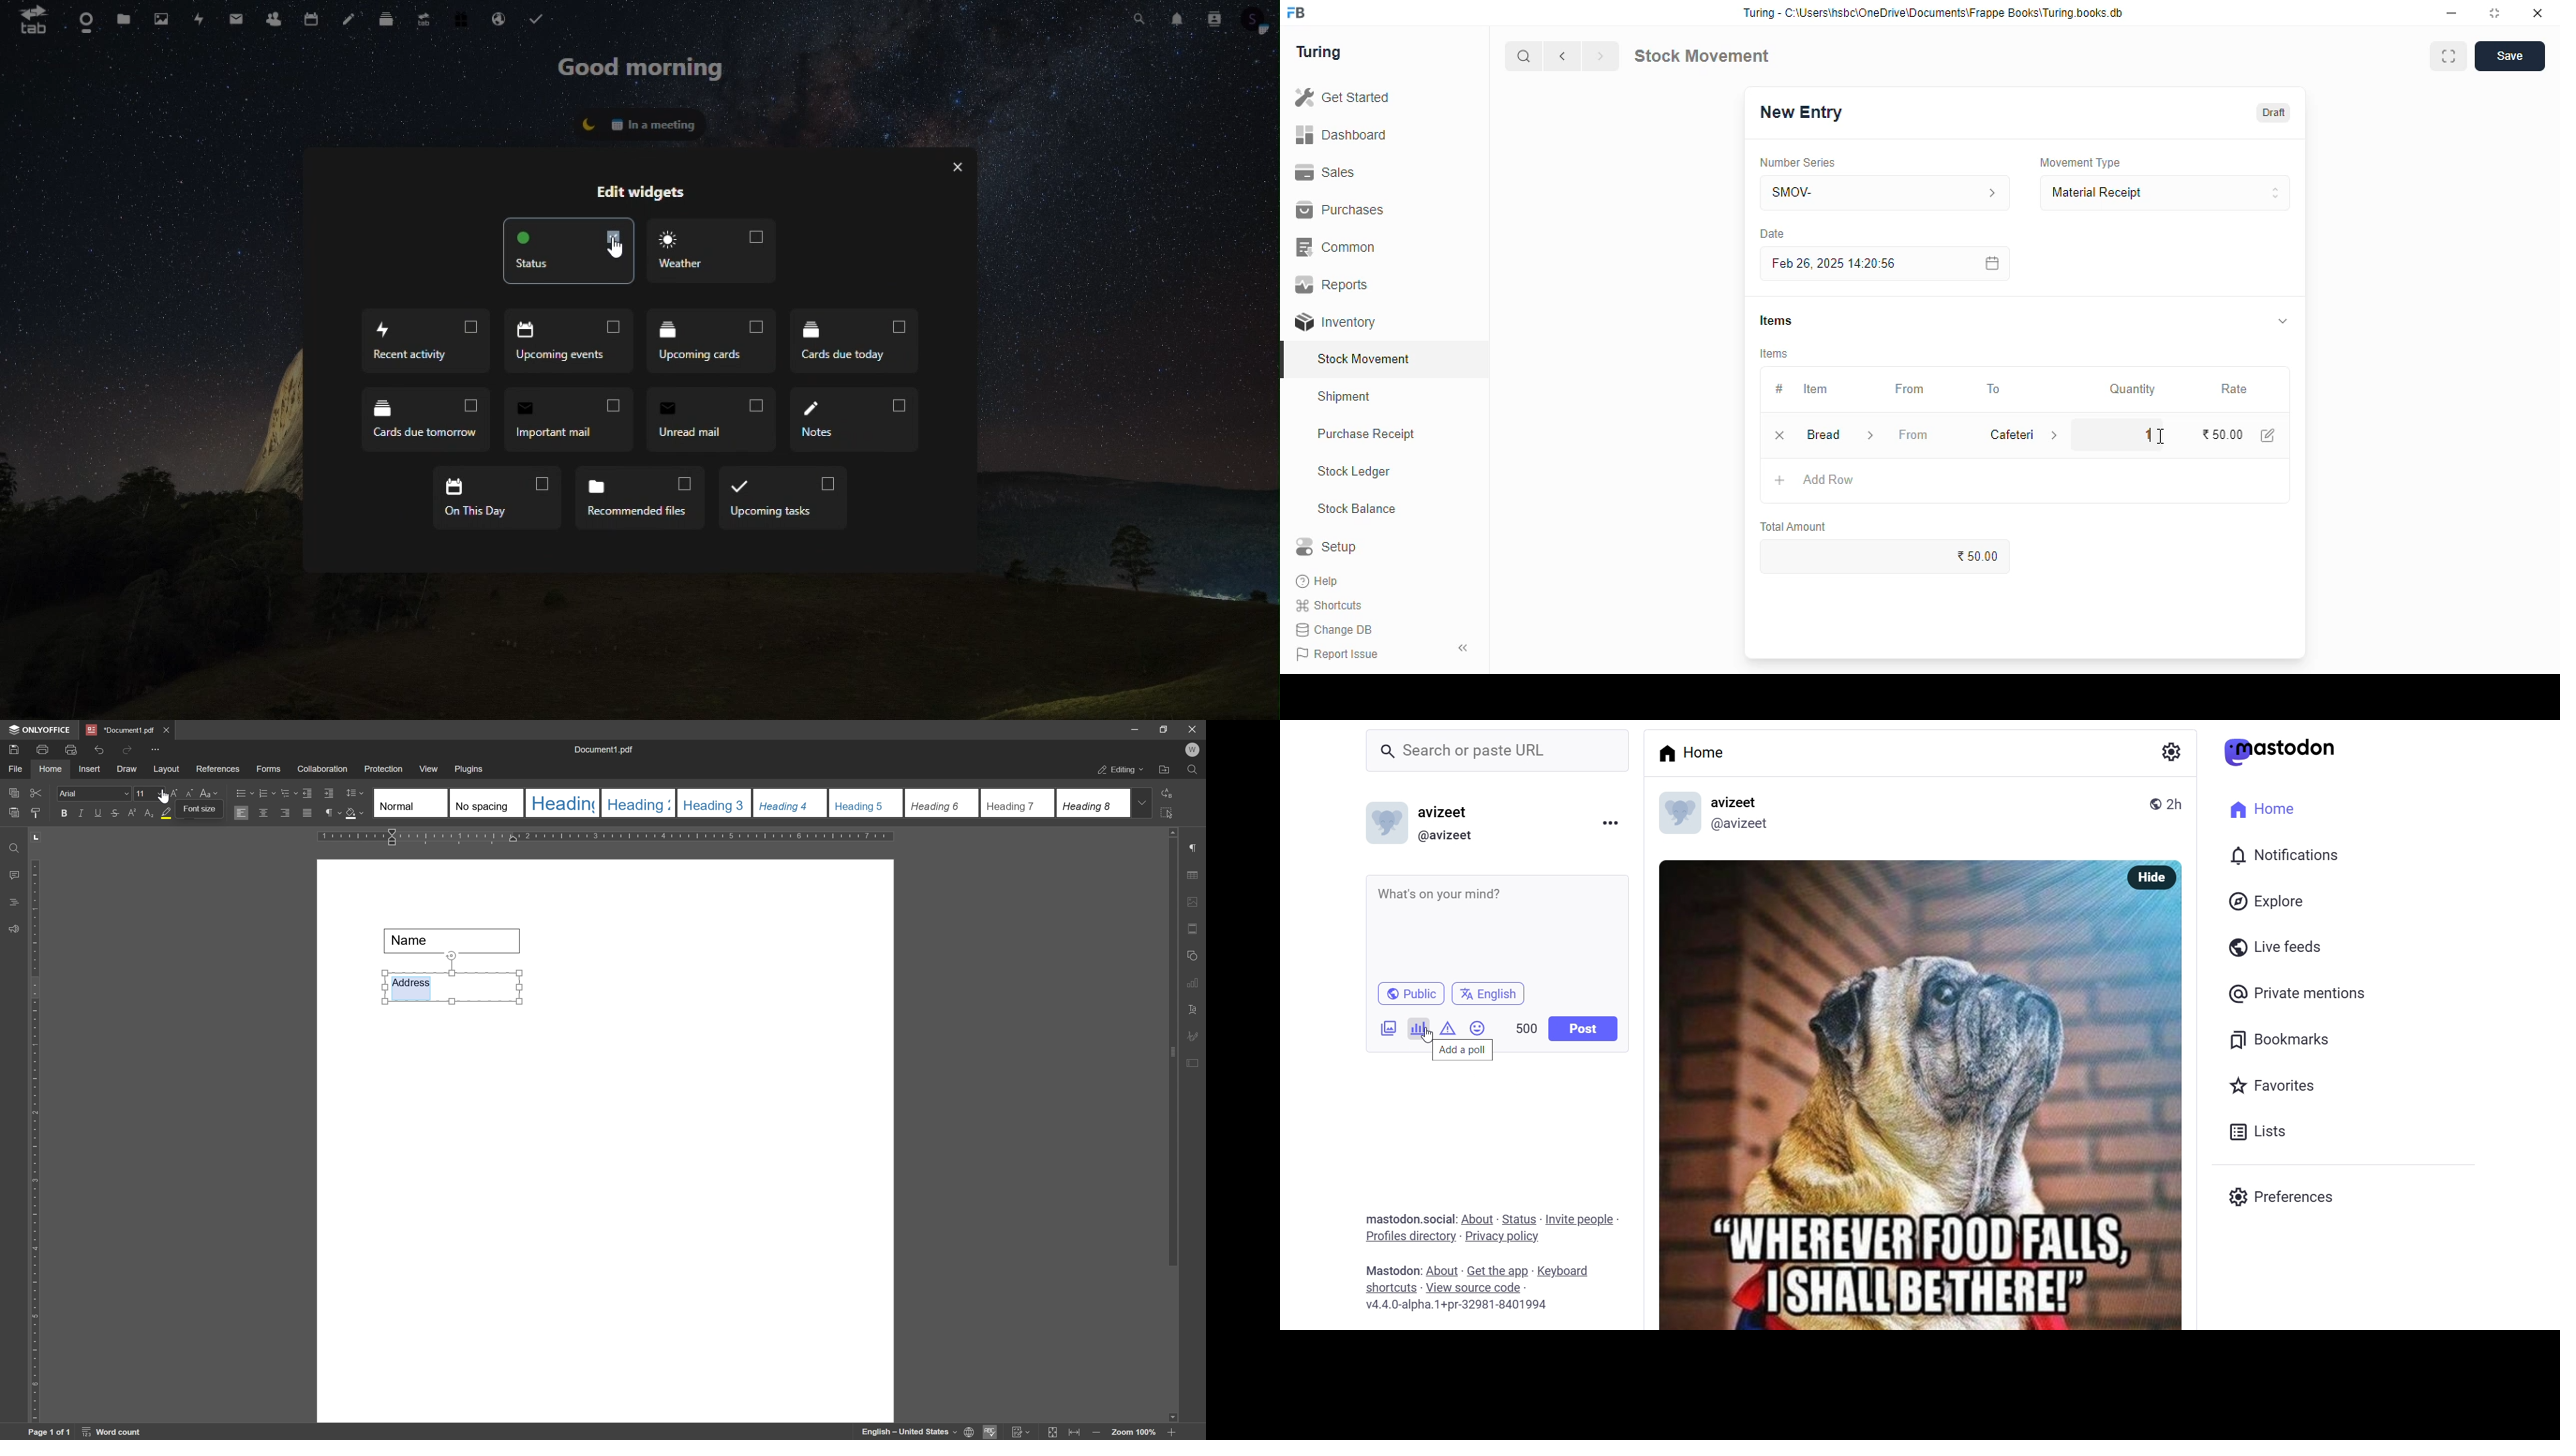  What do you see at coordinates (1355, 472) in the screenshot?
I see `stock ledger` at bounding box center [1355, 472].